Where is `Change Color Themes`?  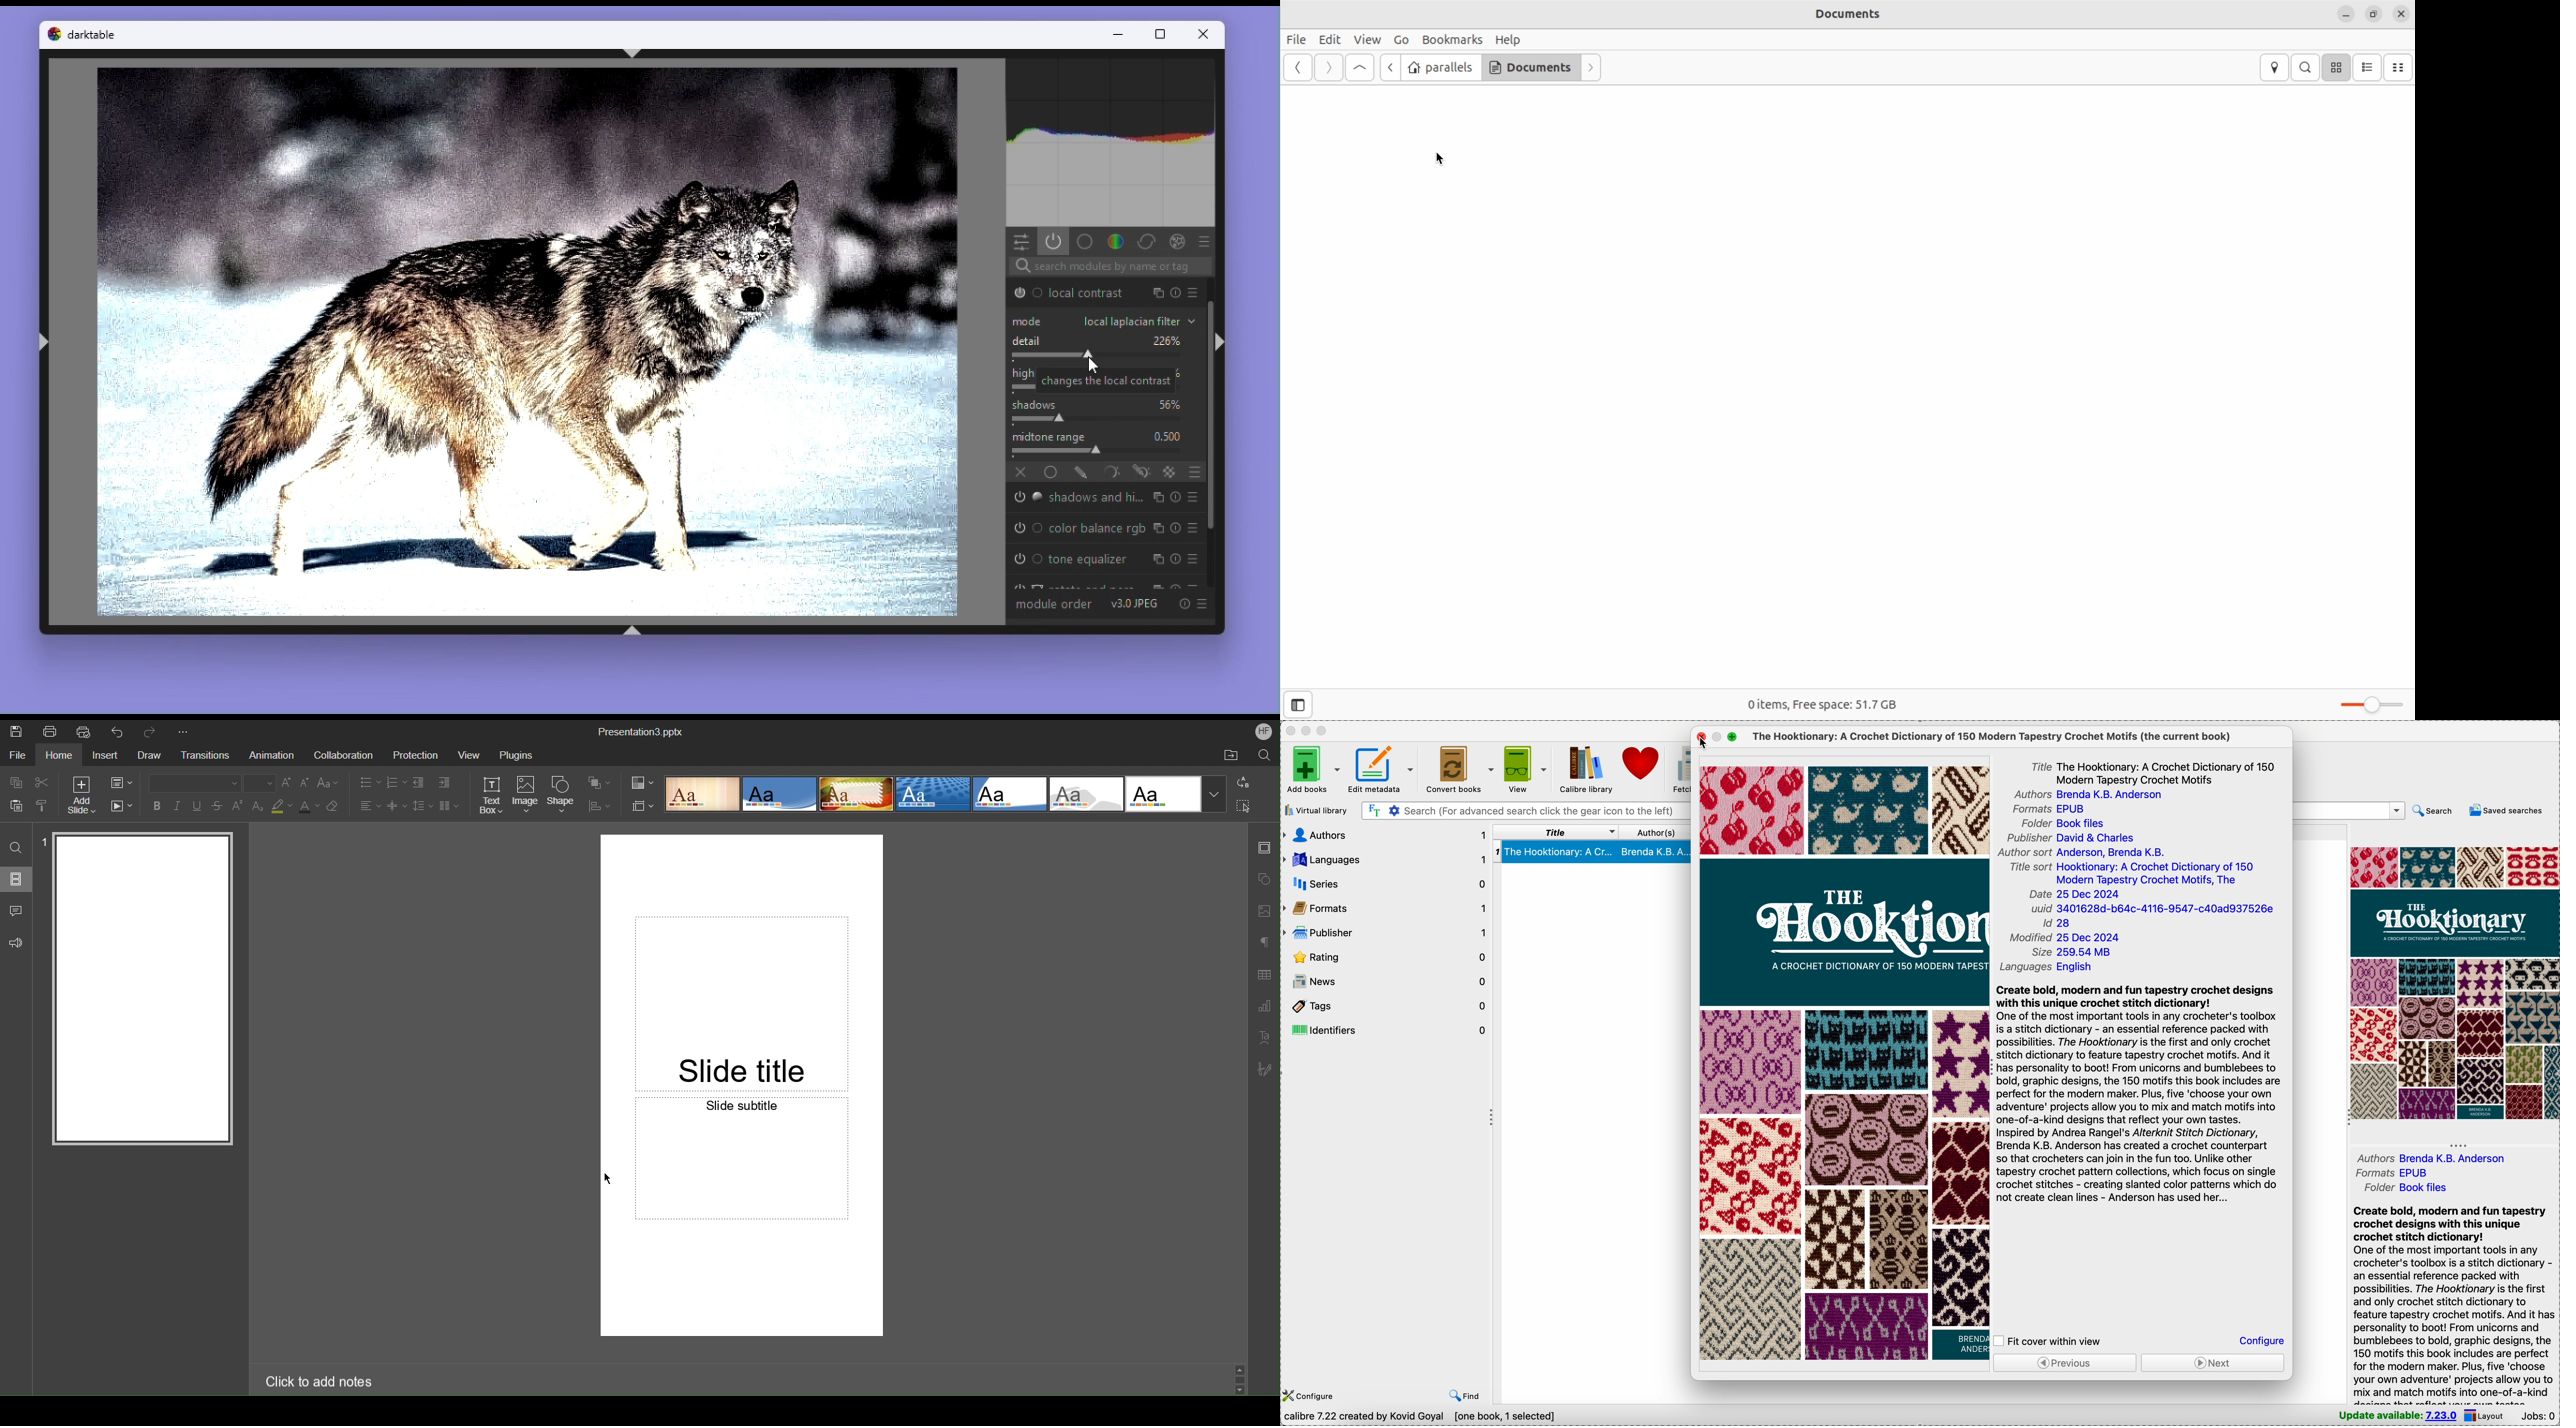
Change Color Themes is located at coordinates (641, 783).